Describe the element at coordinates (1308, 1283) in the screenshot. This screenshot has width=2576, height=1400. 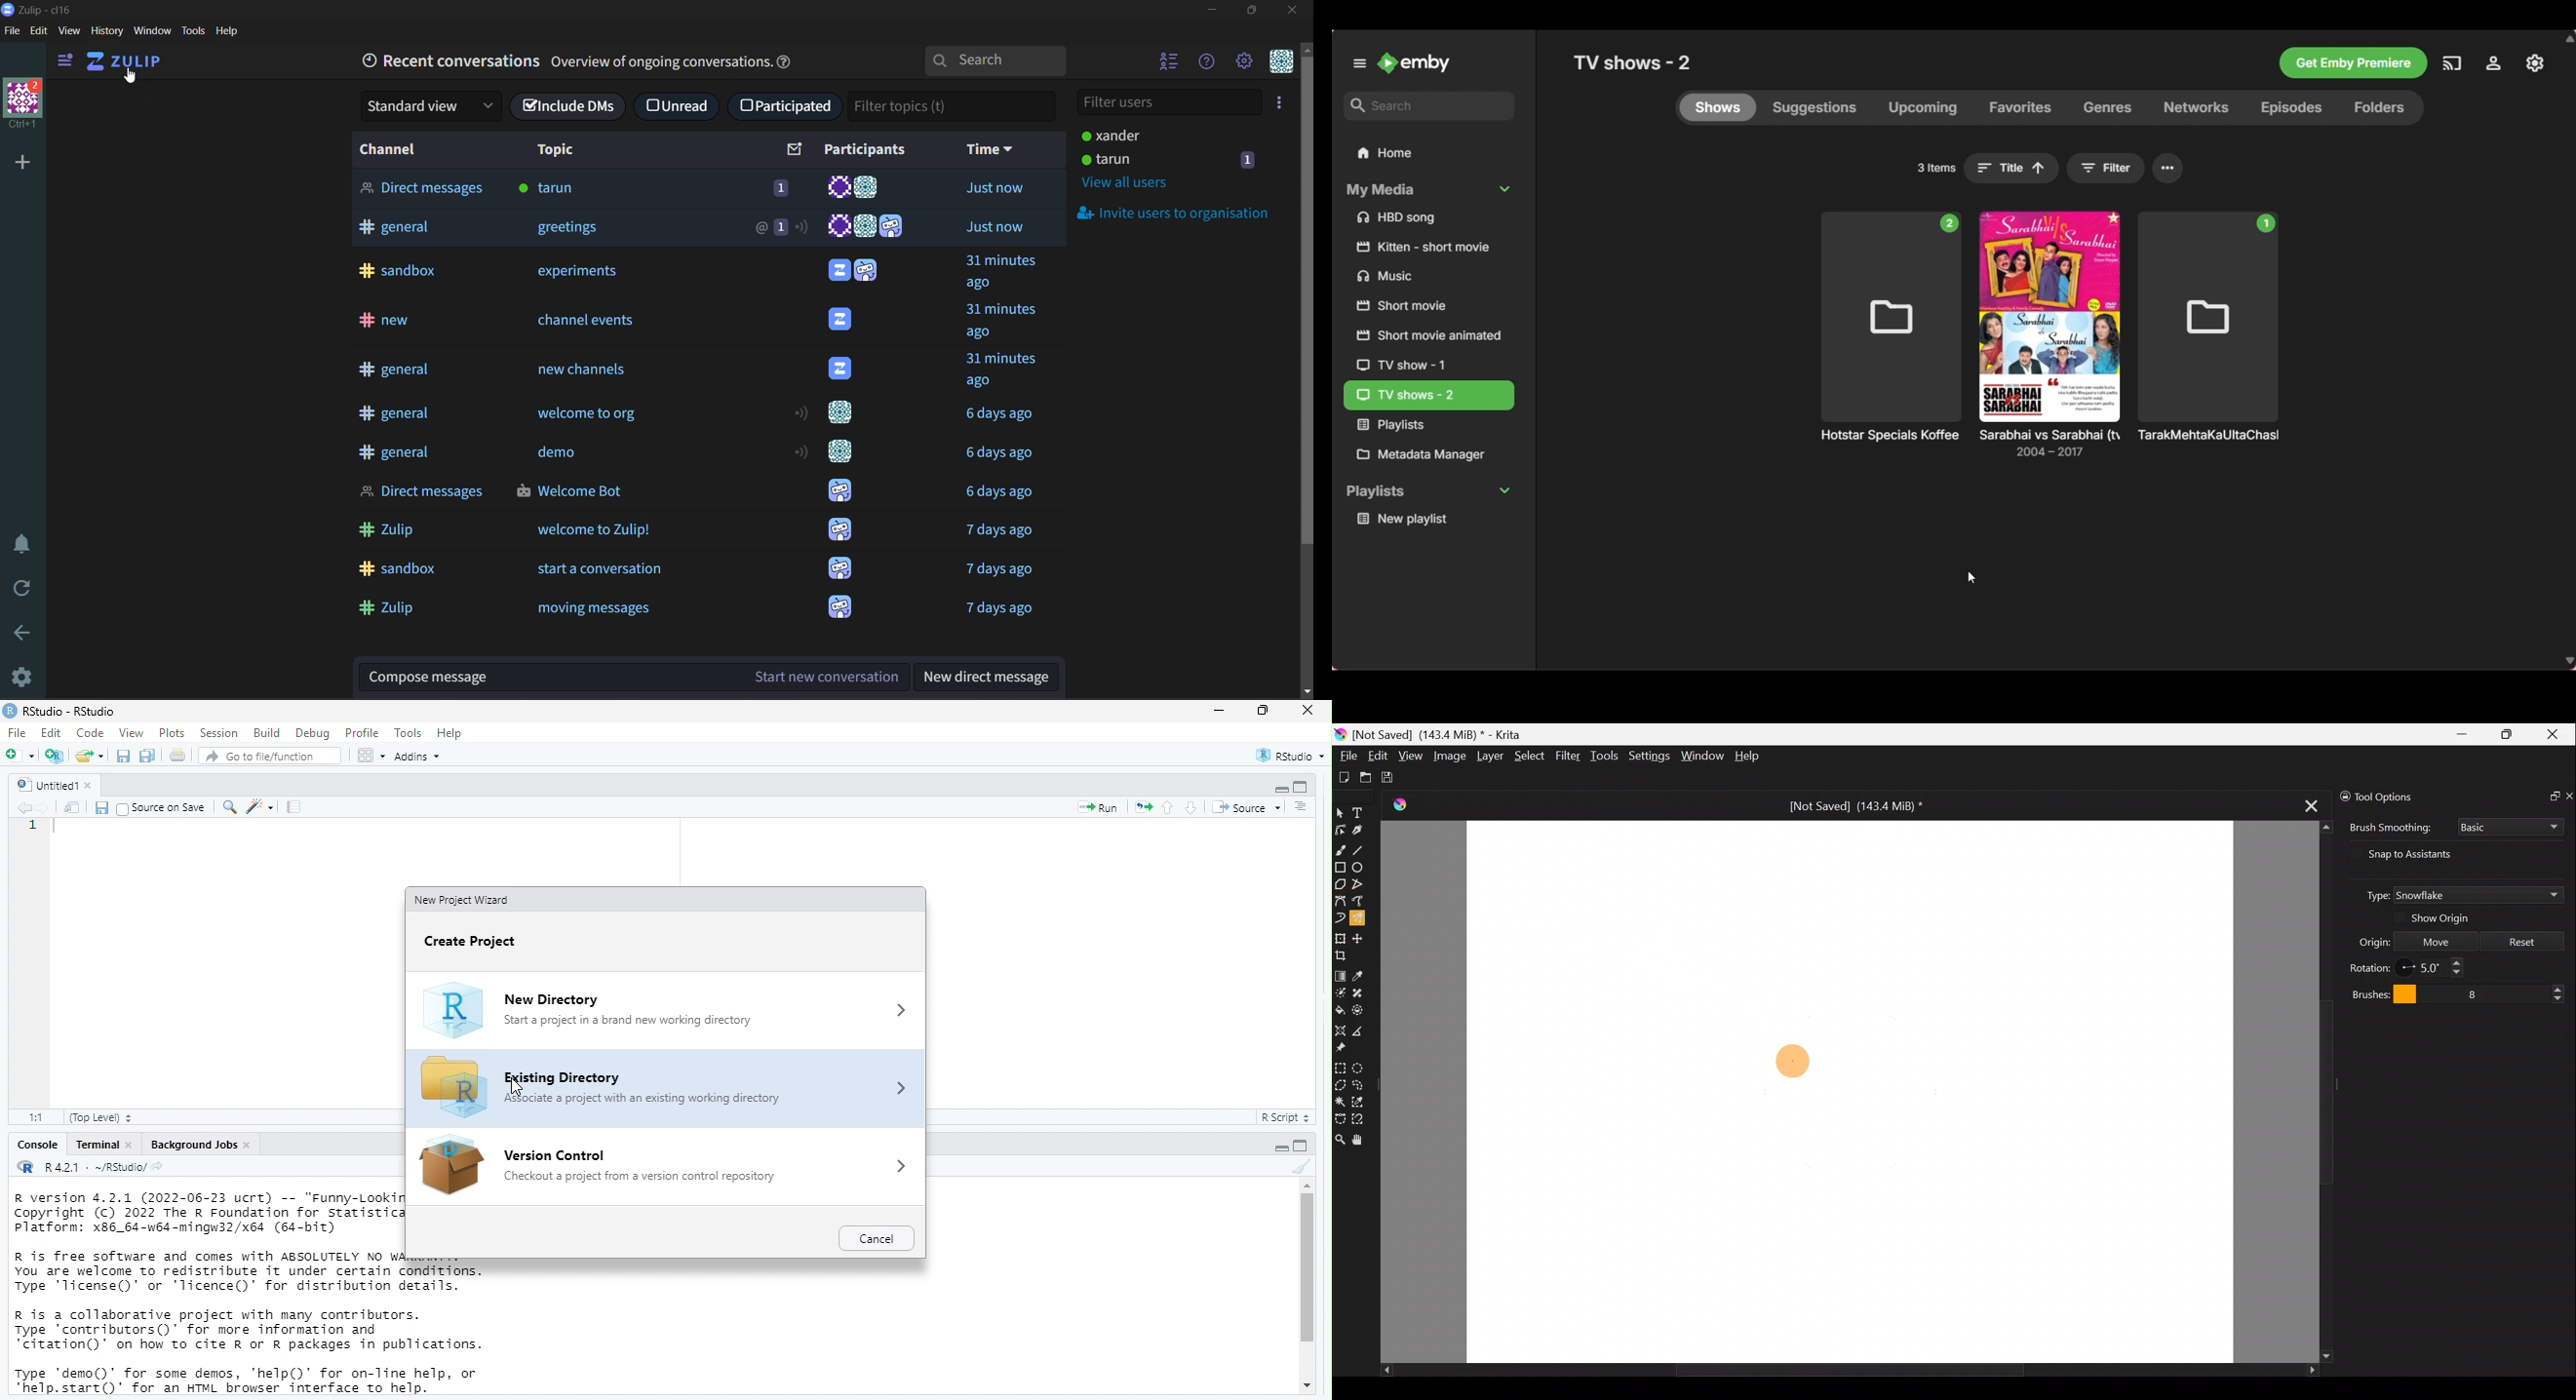
I see `scrollbar` at that location.